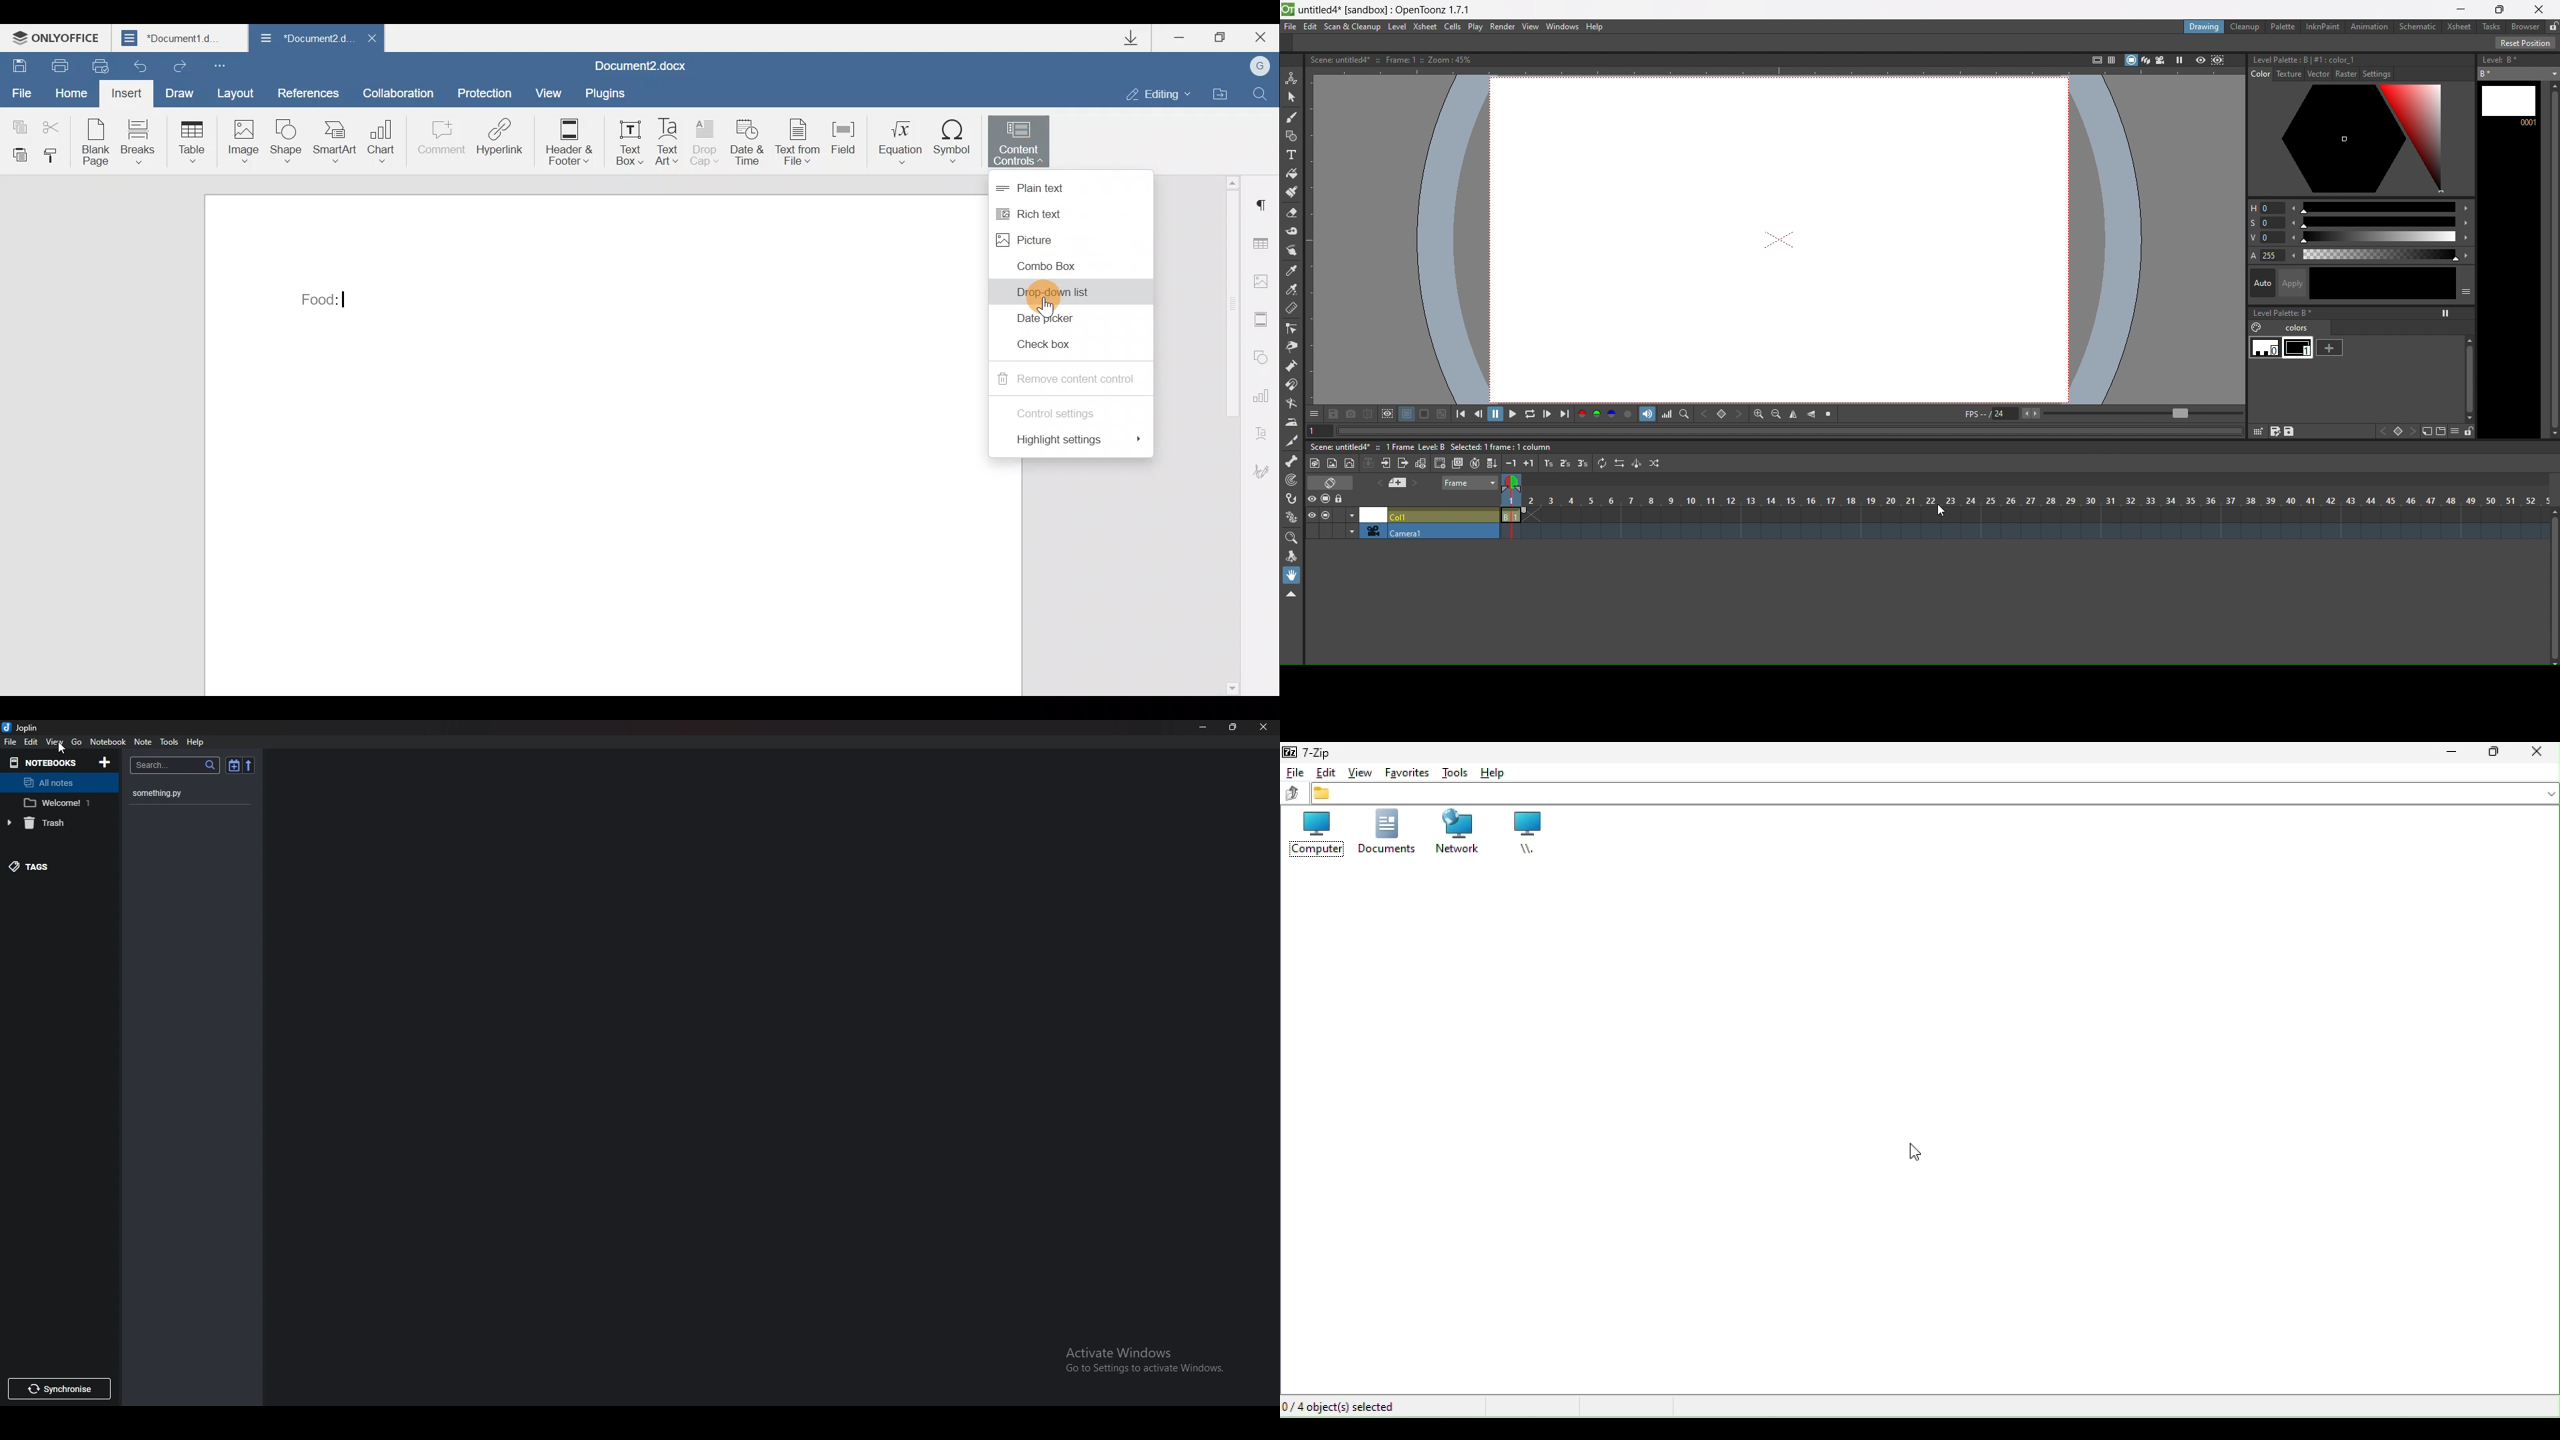 This screenshot has width=2576, height=1456. Describe the element at coordinates (381, 301) in the screenshot. I see `Drop-down` at that location.